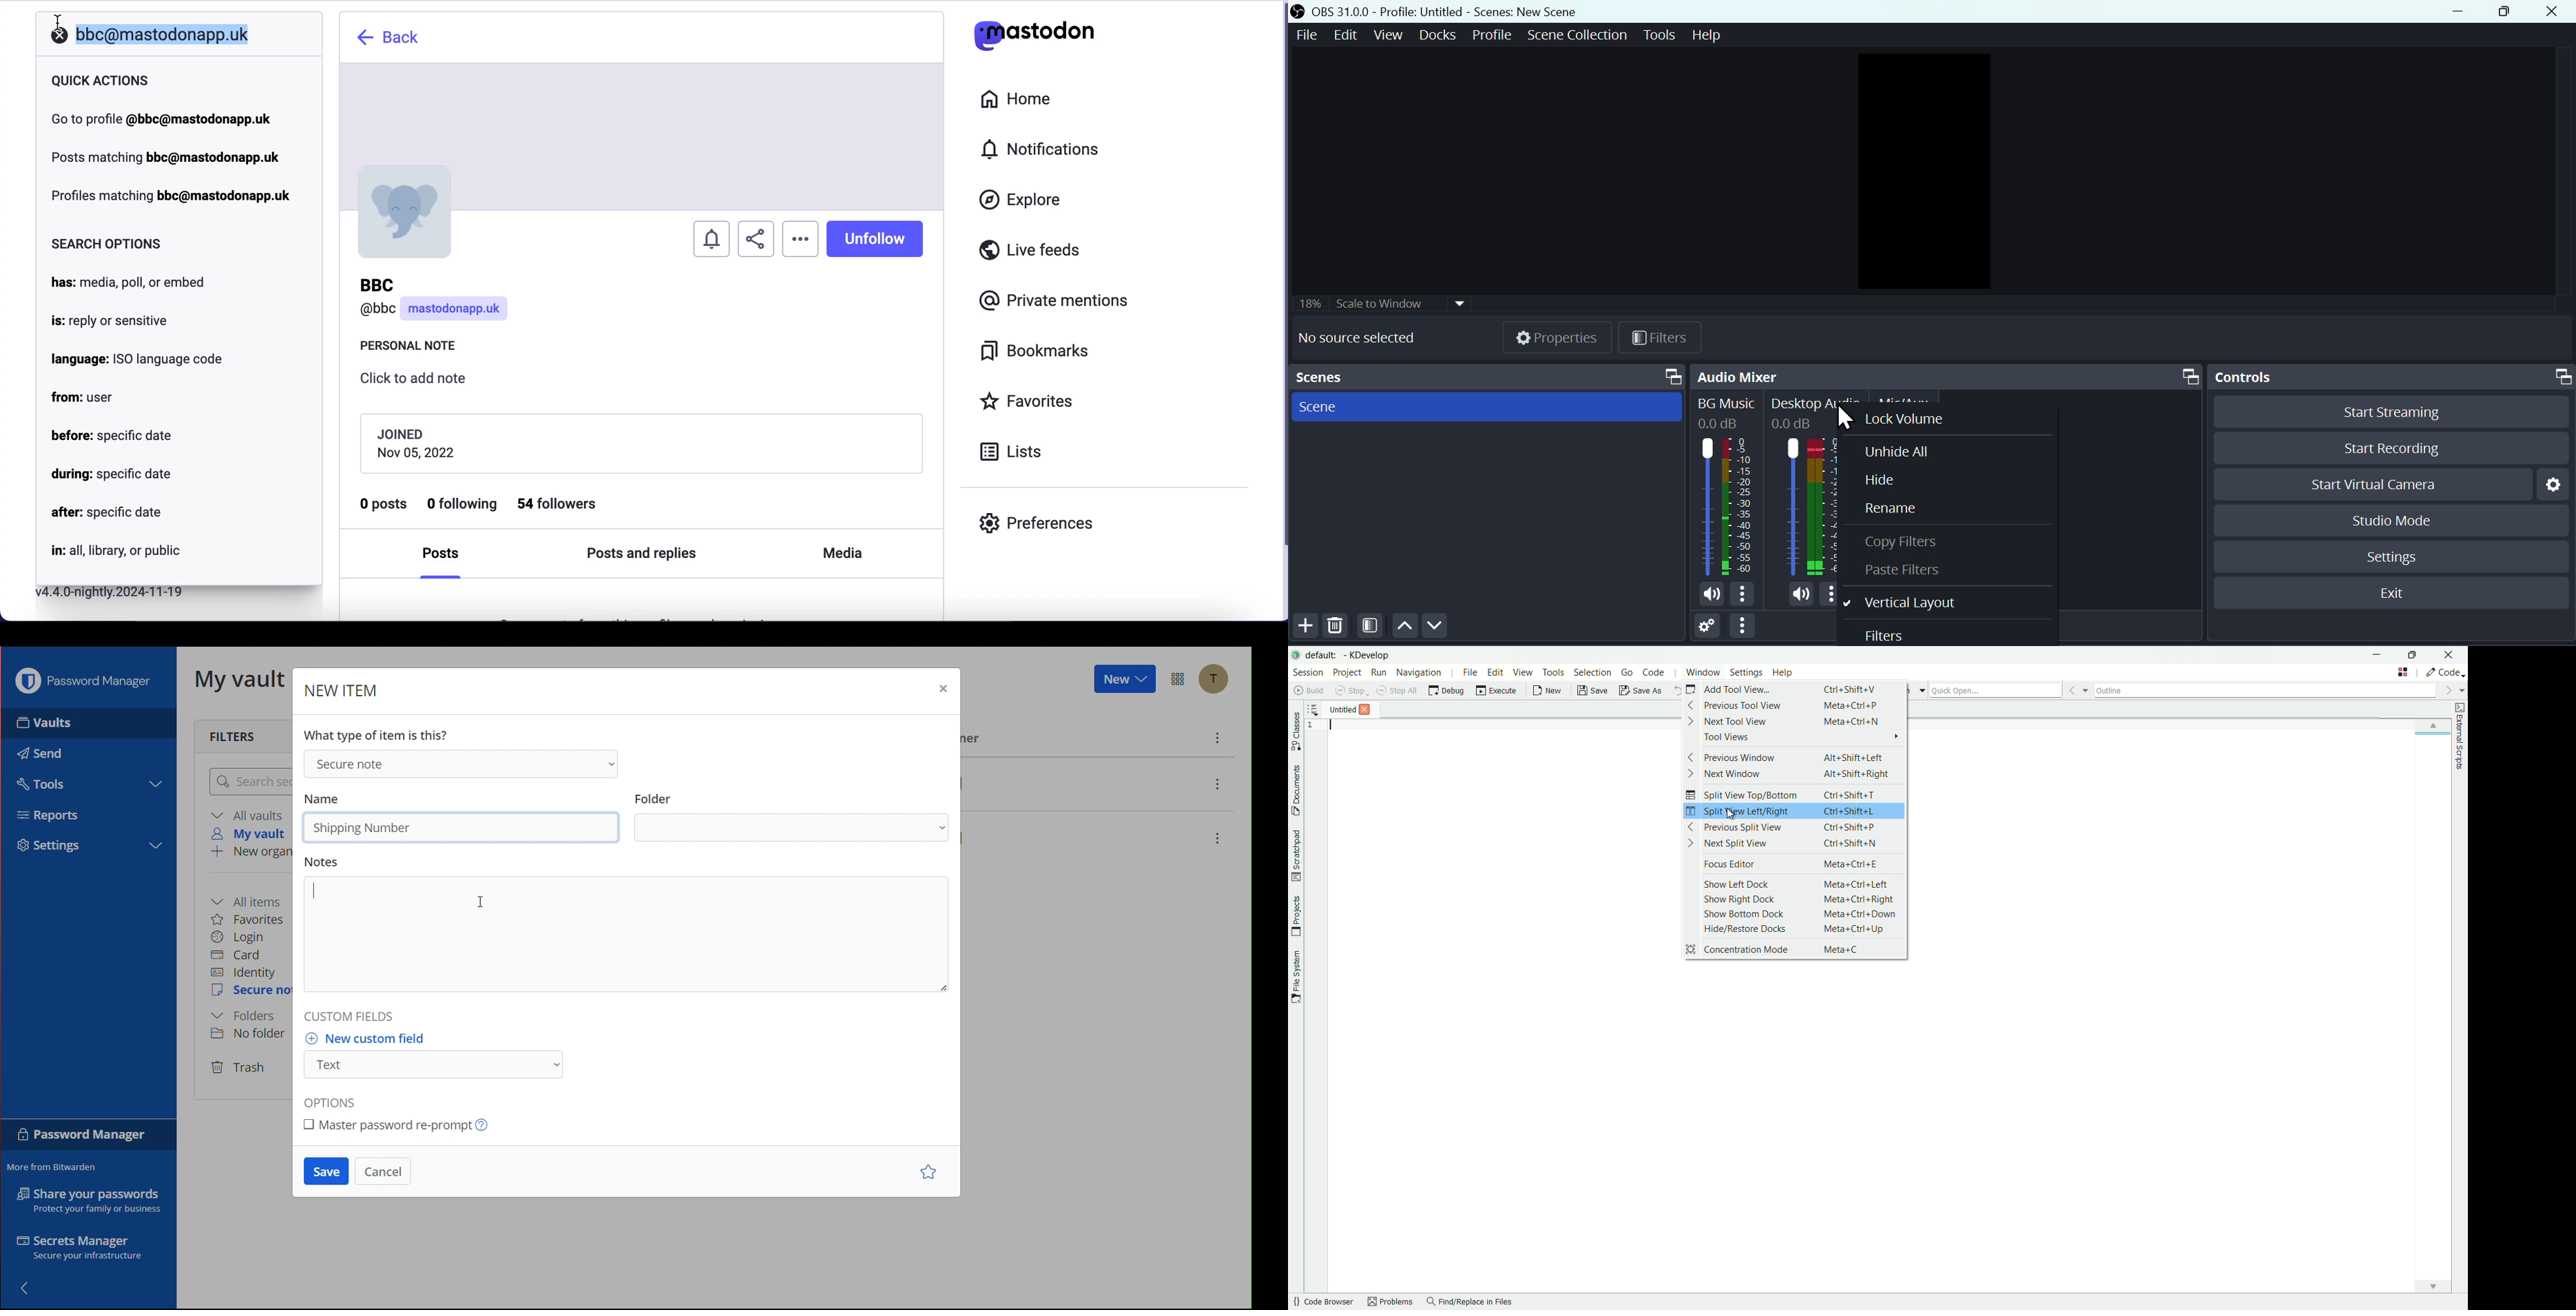  What do you see at coordinates (713, 236) in the screenshot?
I see `turn notifications on` at bounding box center [713, 236].